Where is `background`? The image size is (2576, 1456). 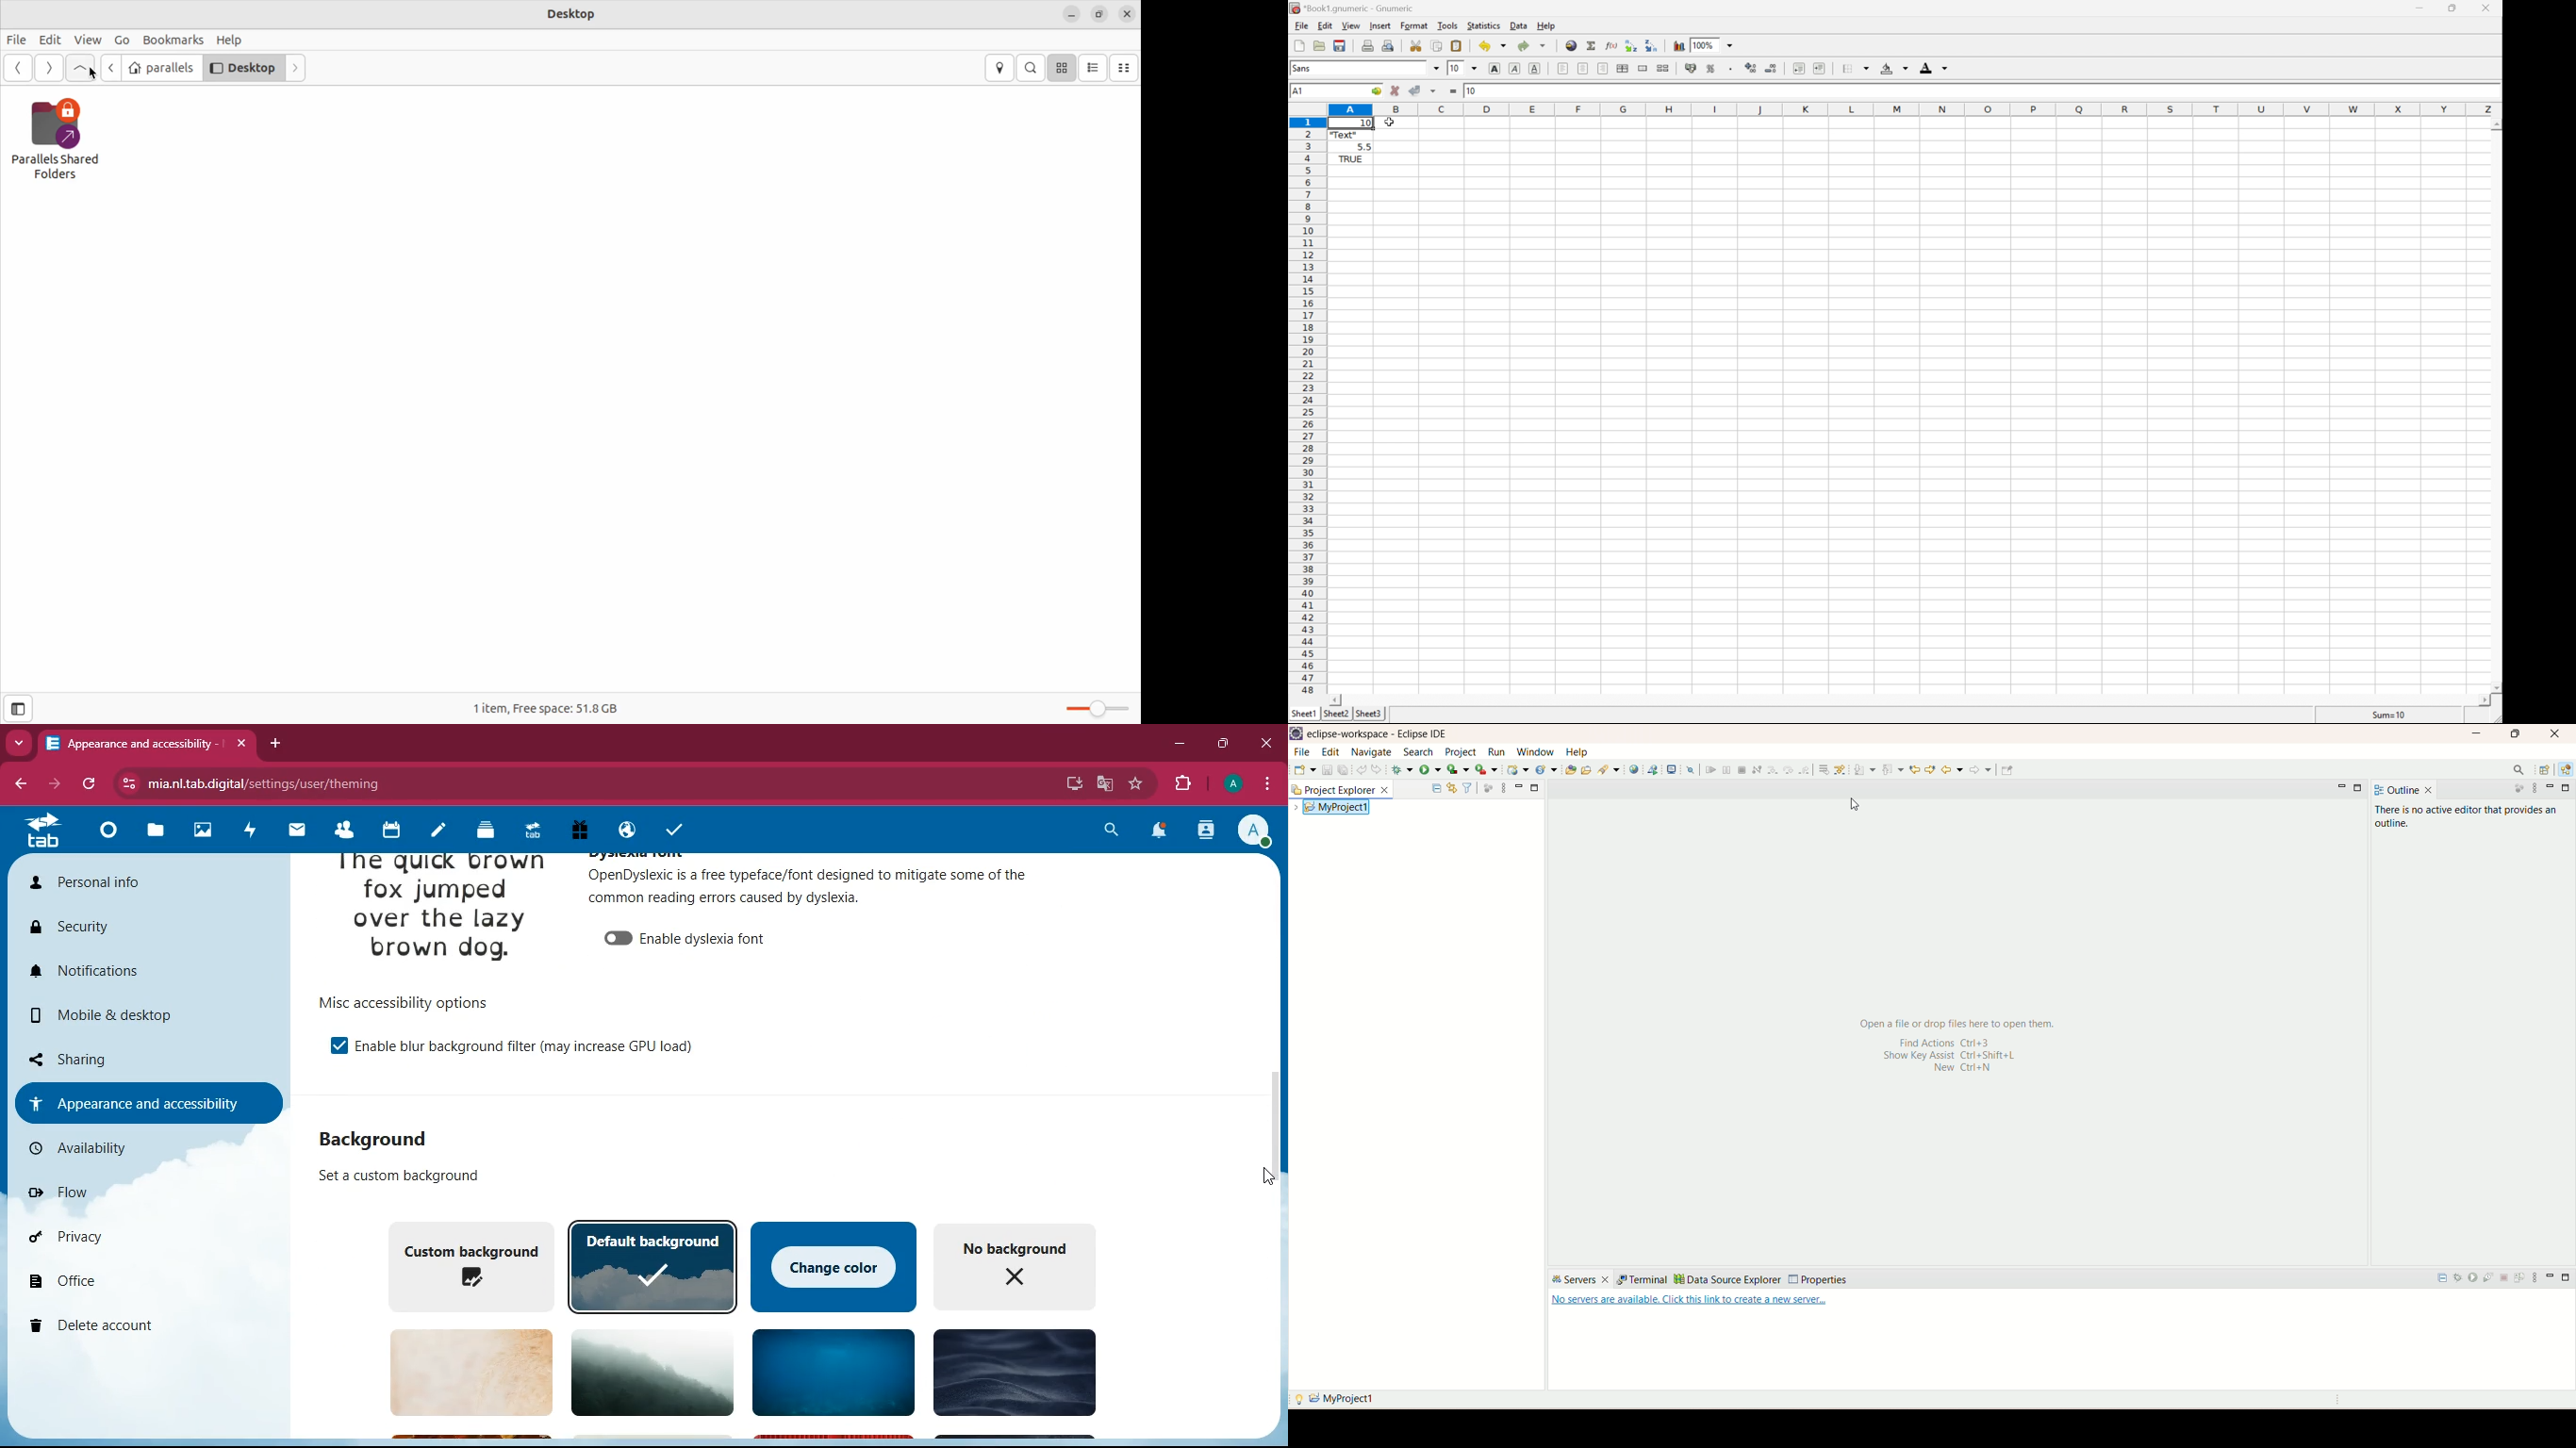
background is located at coordinates (461, 1373).